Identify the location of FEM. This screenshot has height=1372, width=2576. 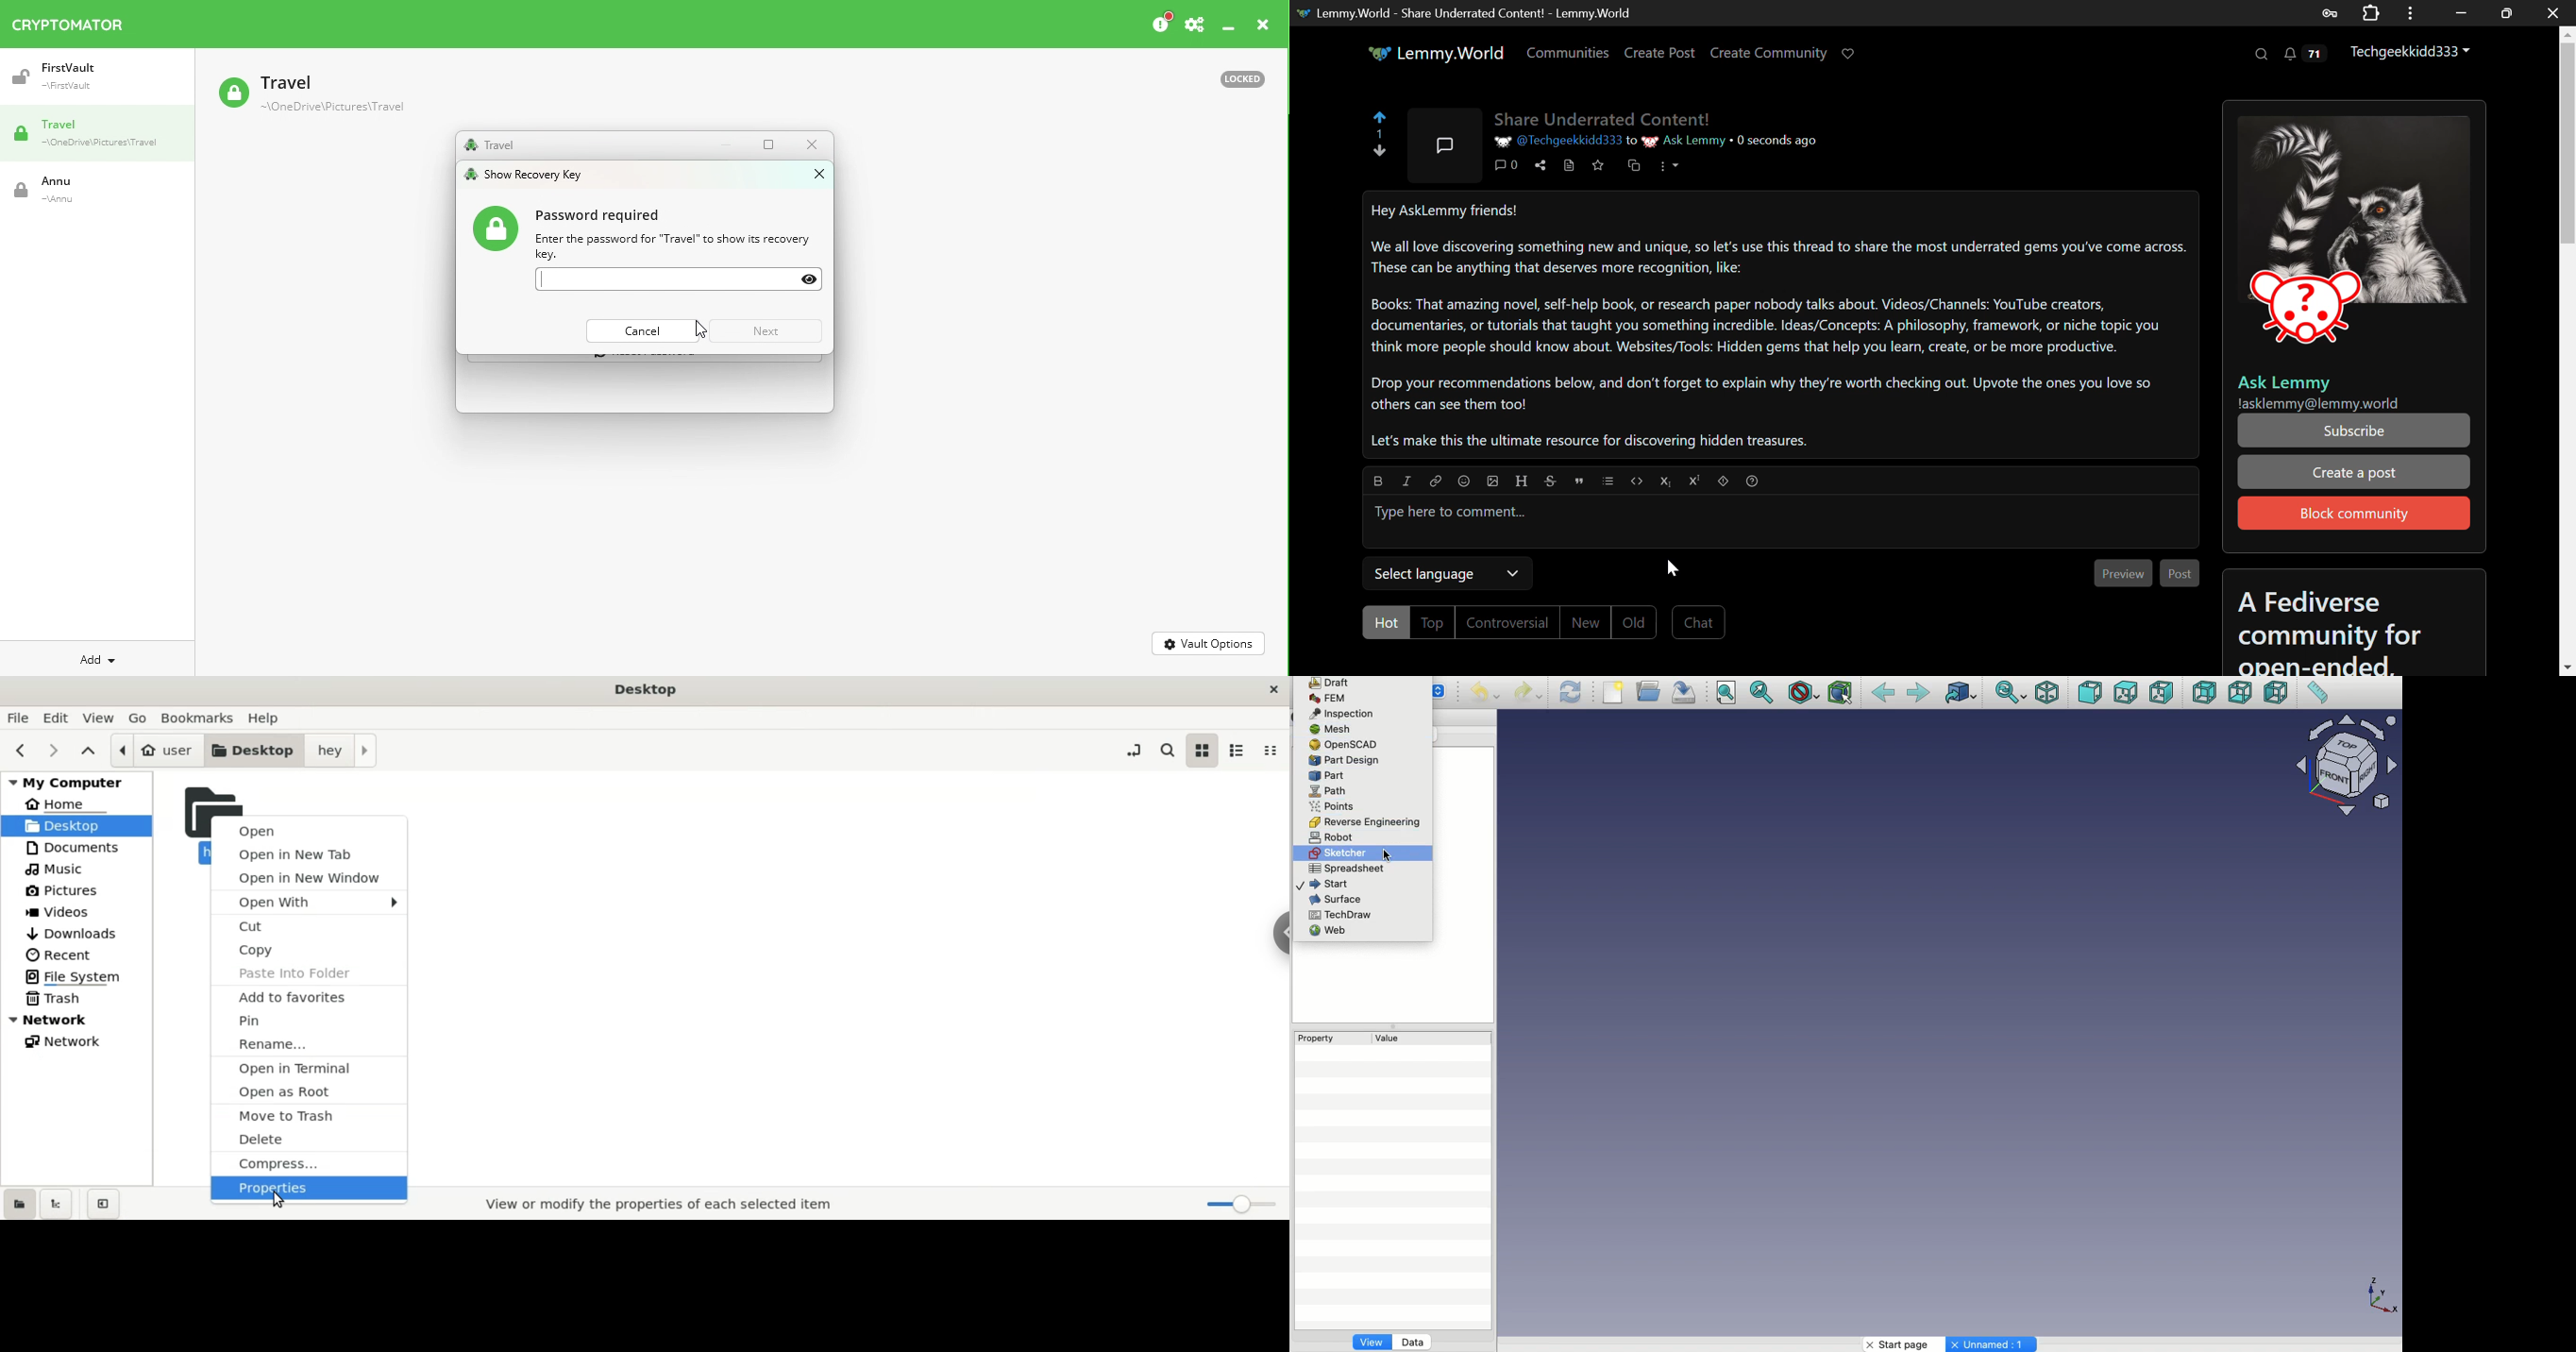
(1329, 699).